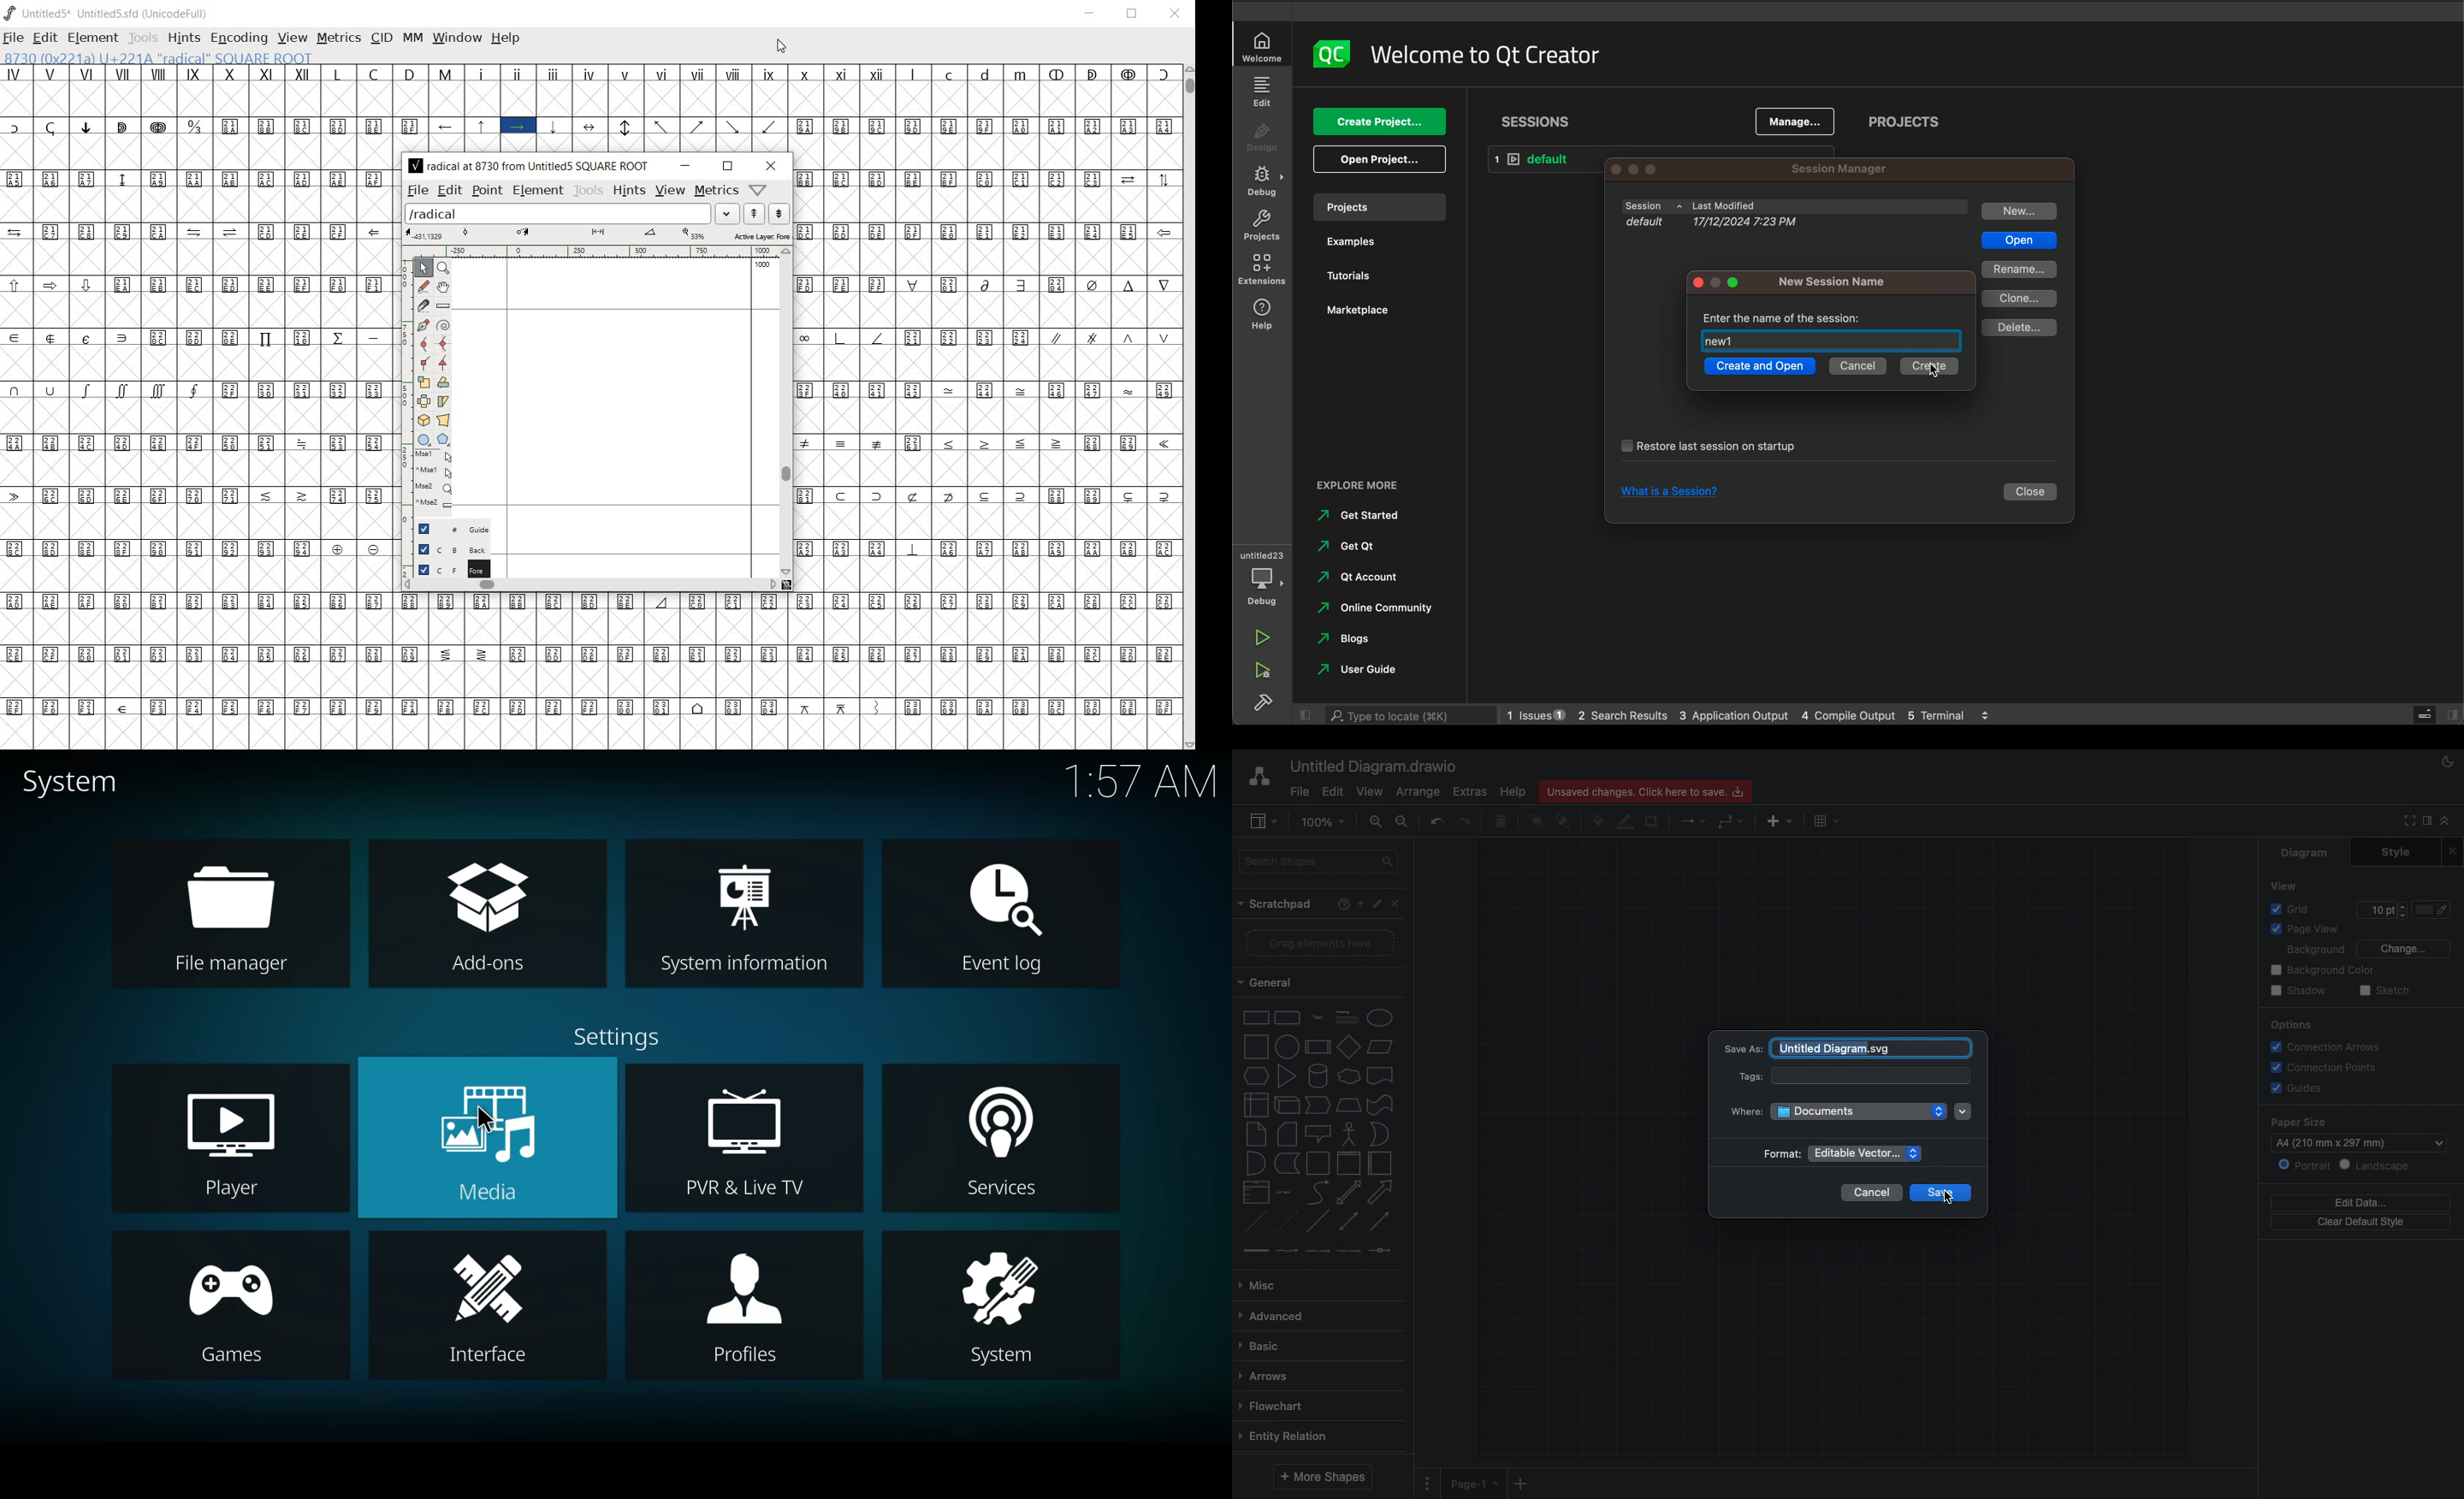  Describe the element at coordinates (2292, 1025) in the screenshot. I see `Options` at that location.